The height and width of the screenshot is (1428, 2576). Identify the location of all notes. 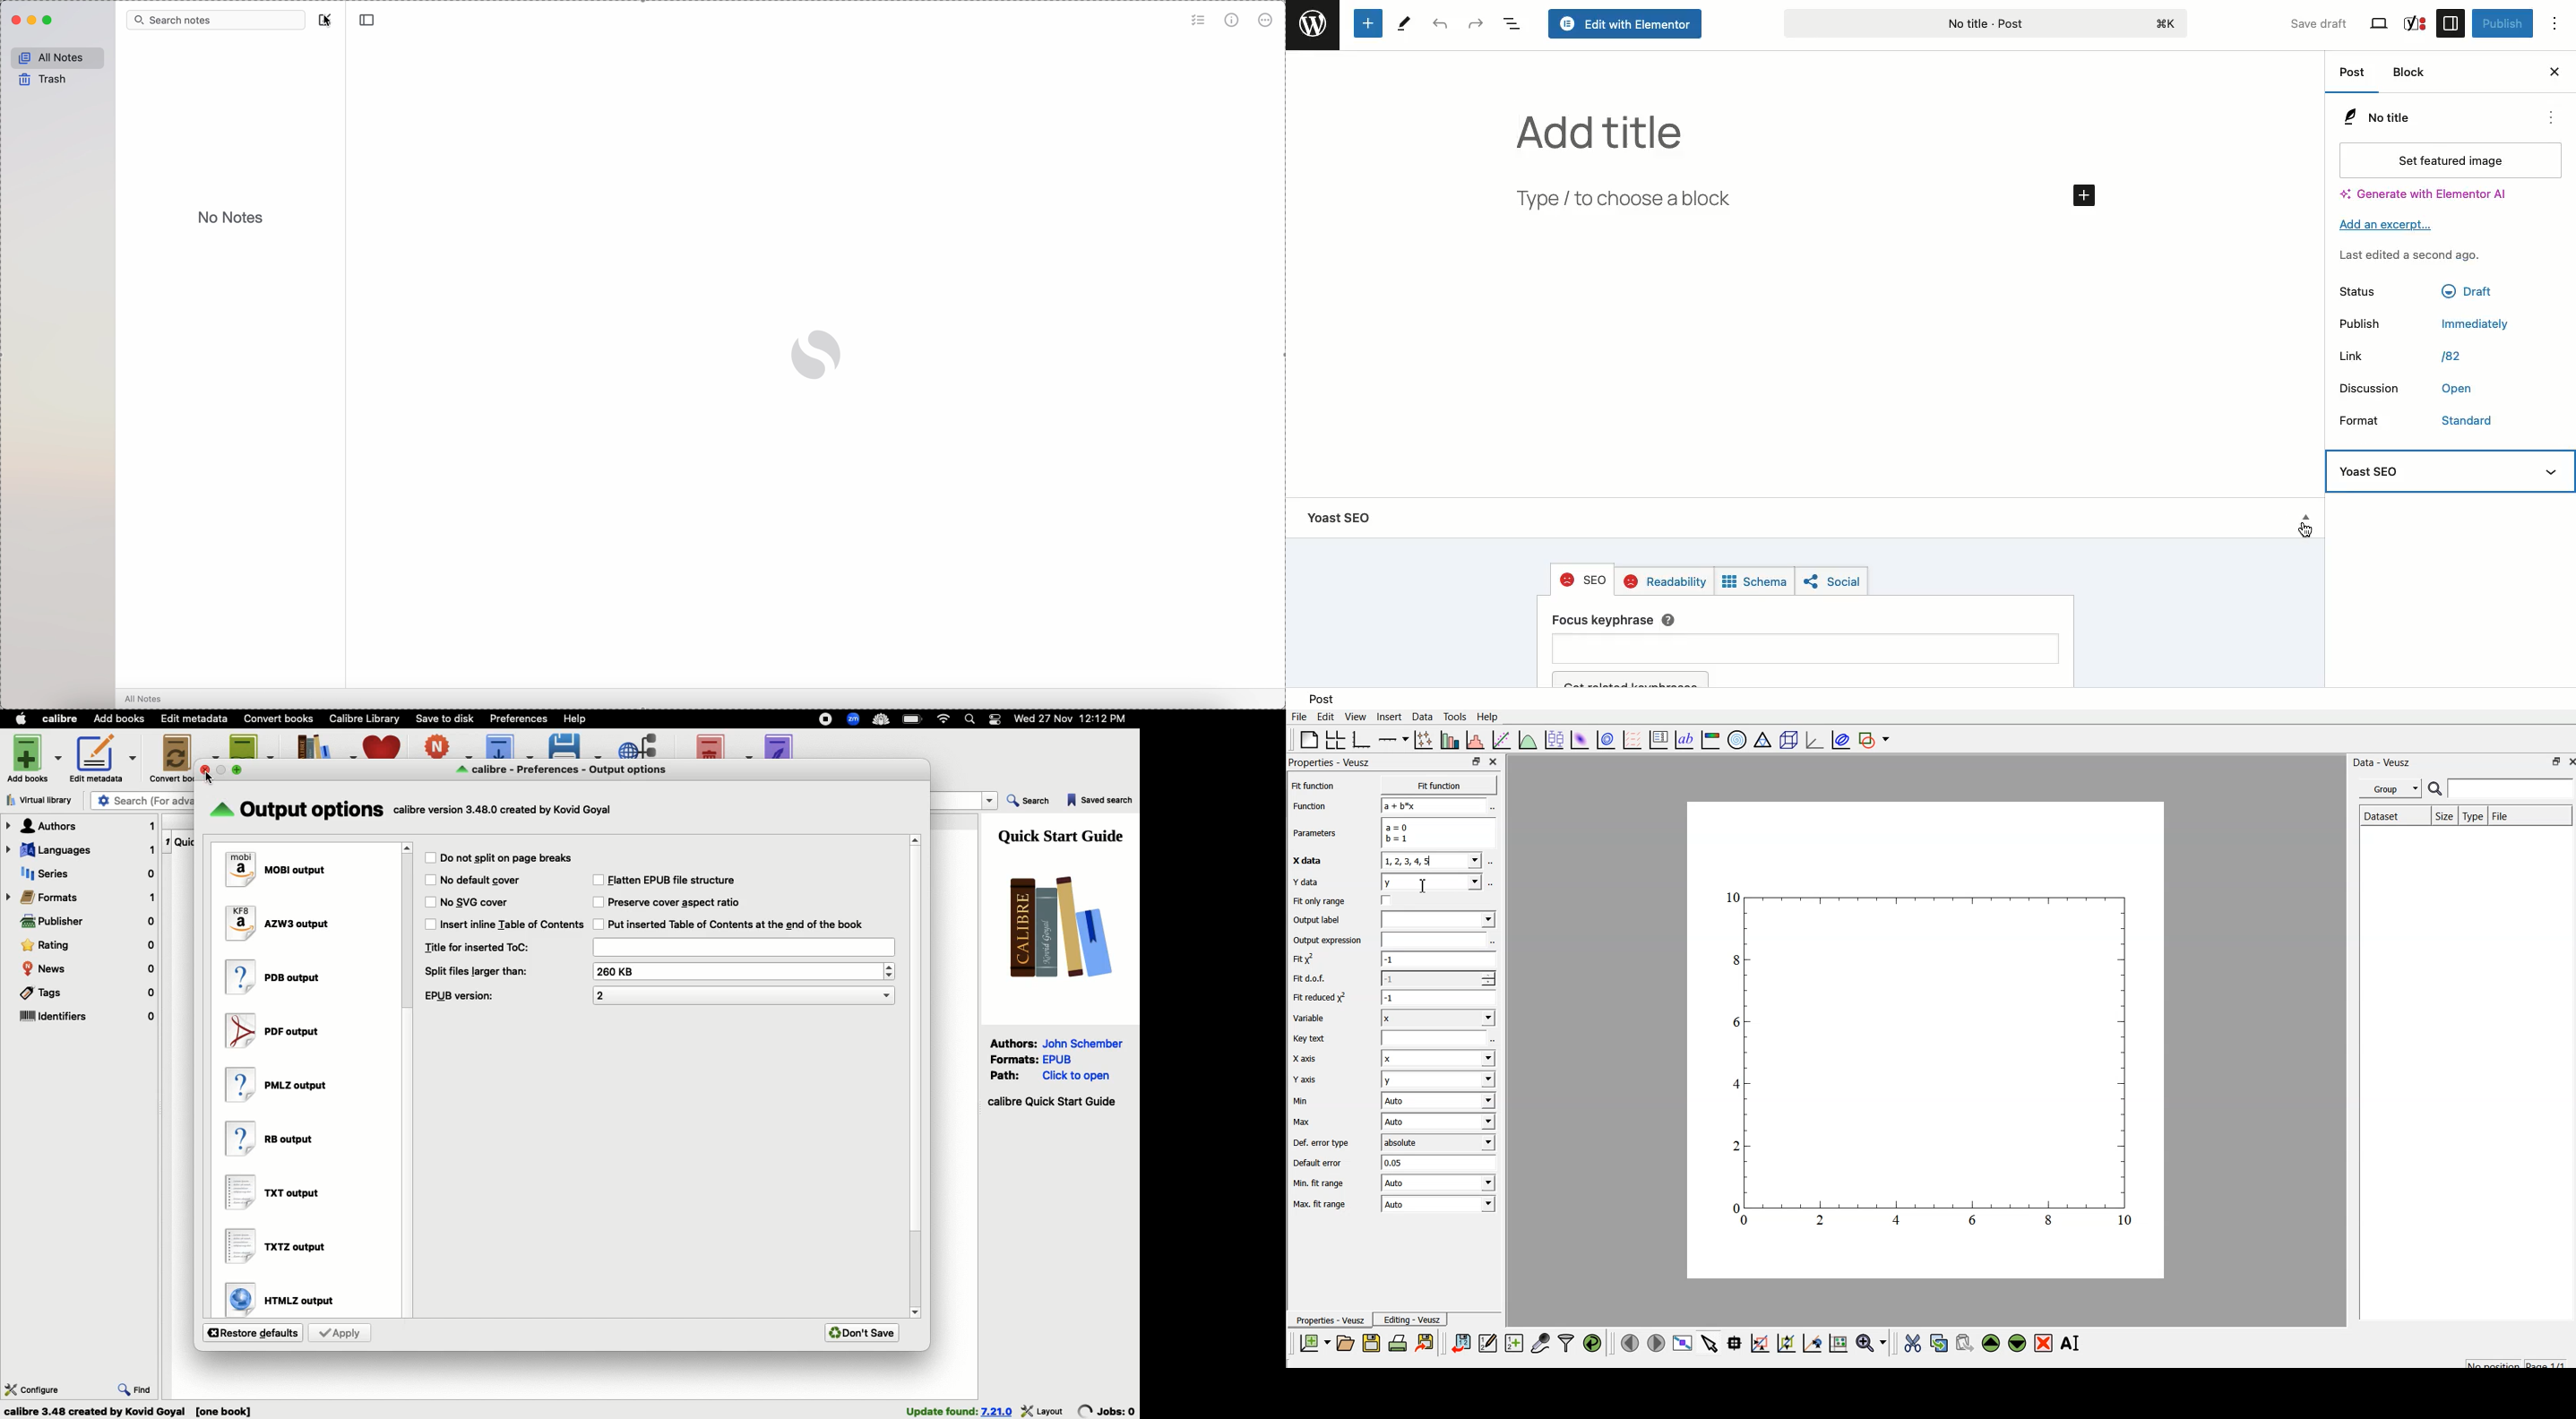
(55, 55).